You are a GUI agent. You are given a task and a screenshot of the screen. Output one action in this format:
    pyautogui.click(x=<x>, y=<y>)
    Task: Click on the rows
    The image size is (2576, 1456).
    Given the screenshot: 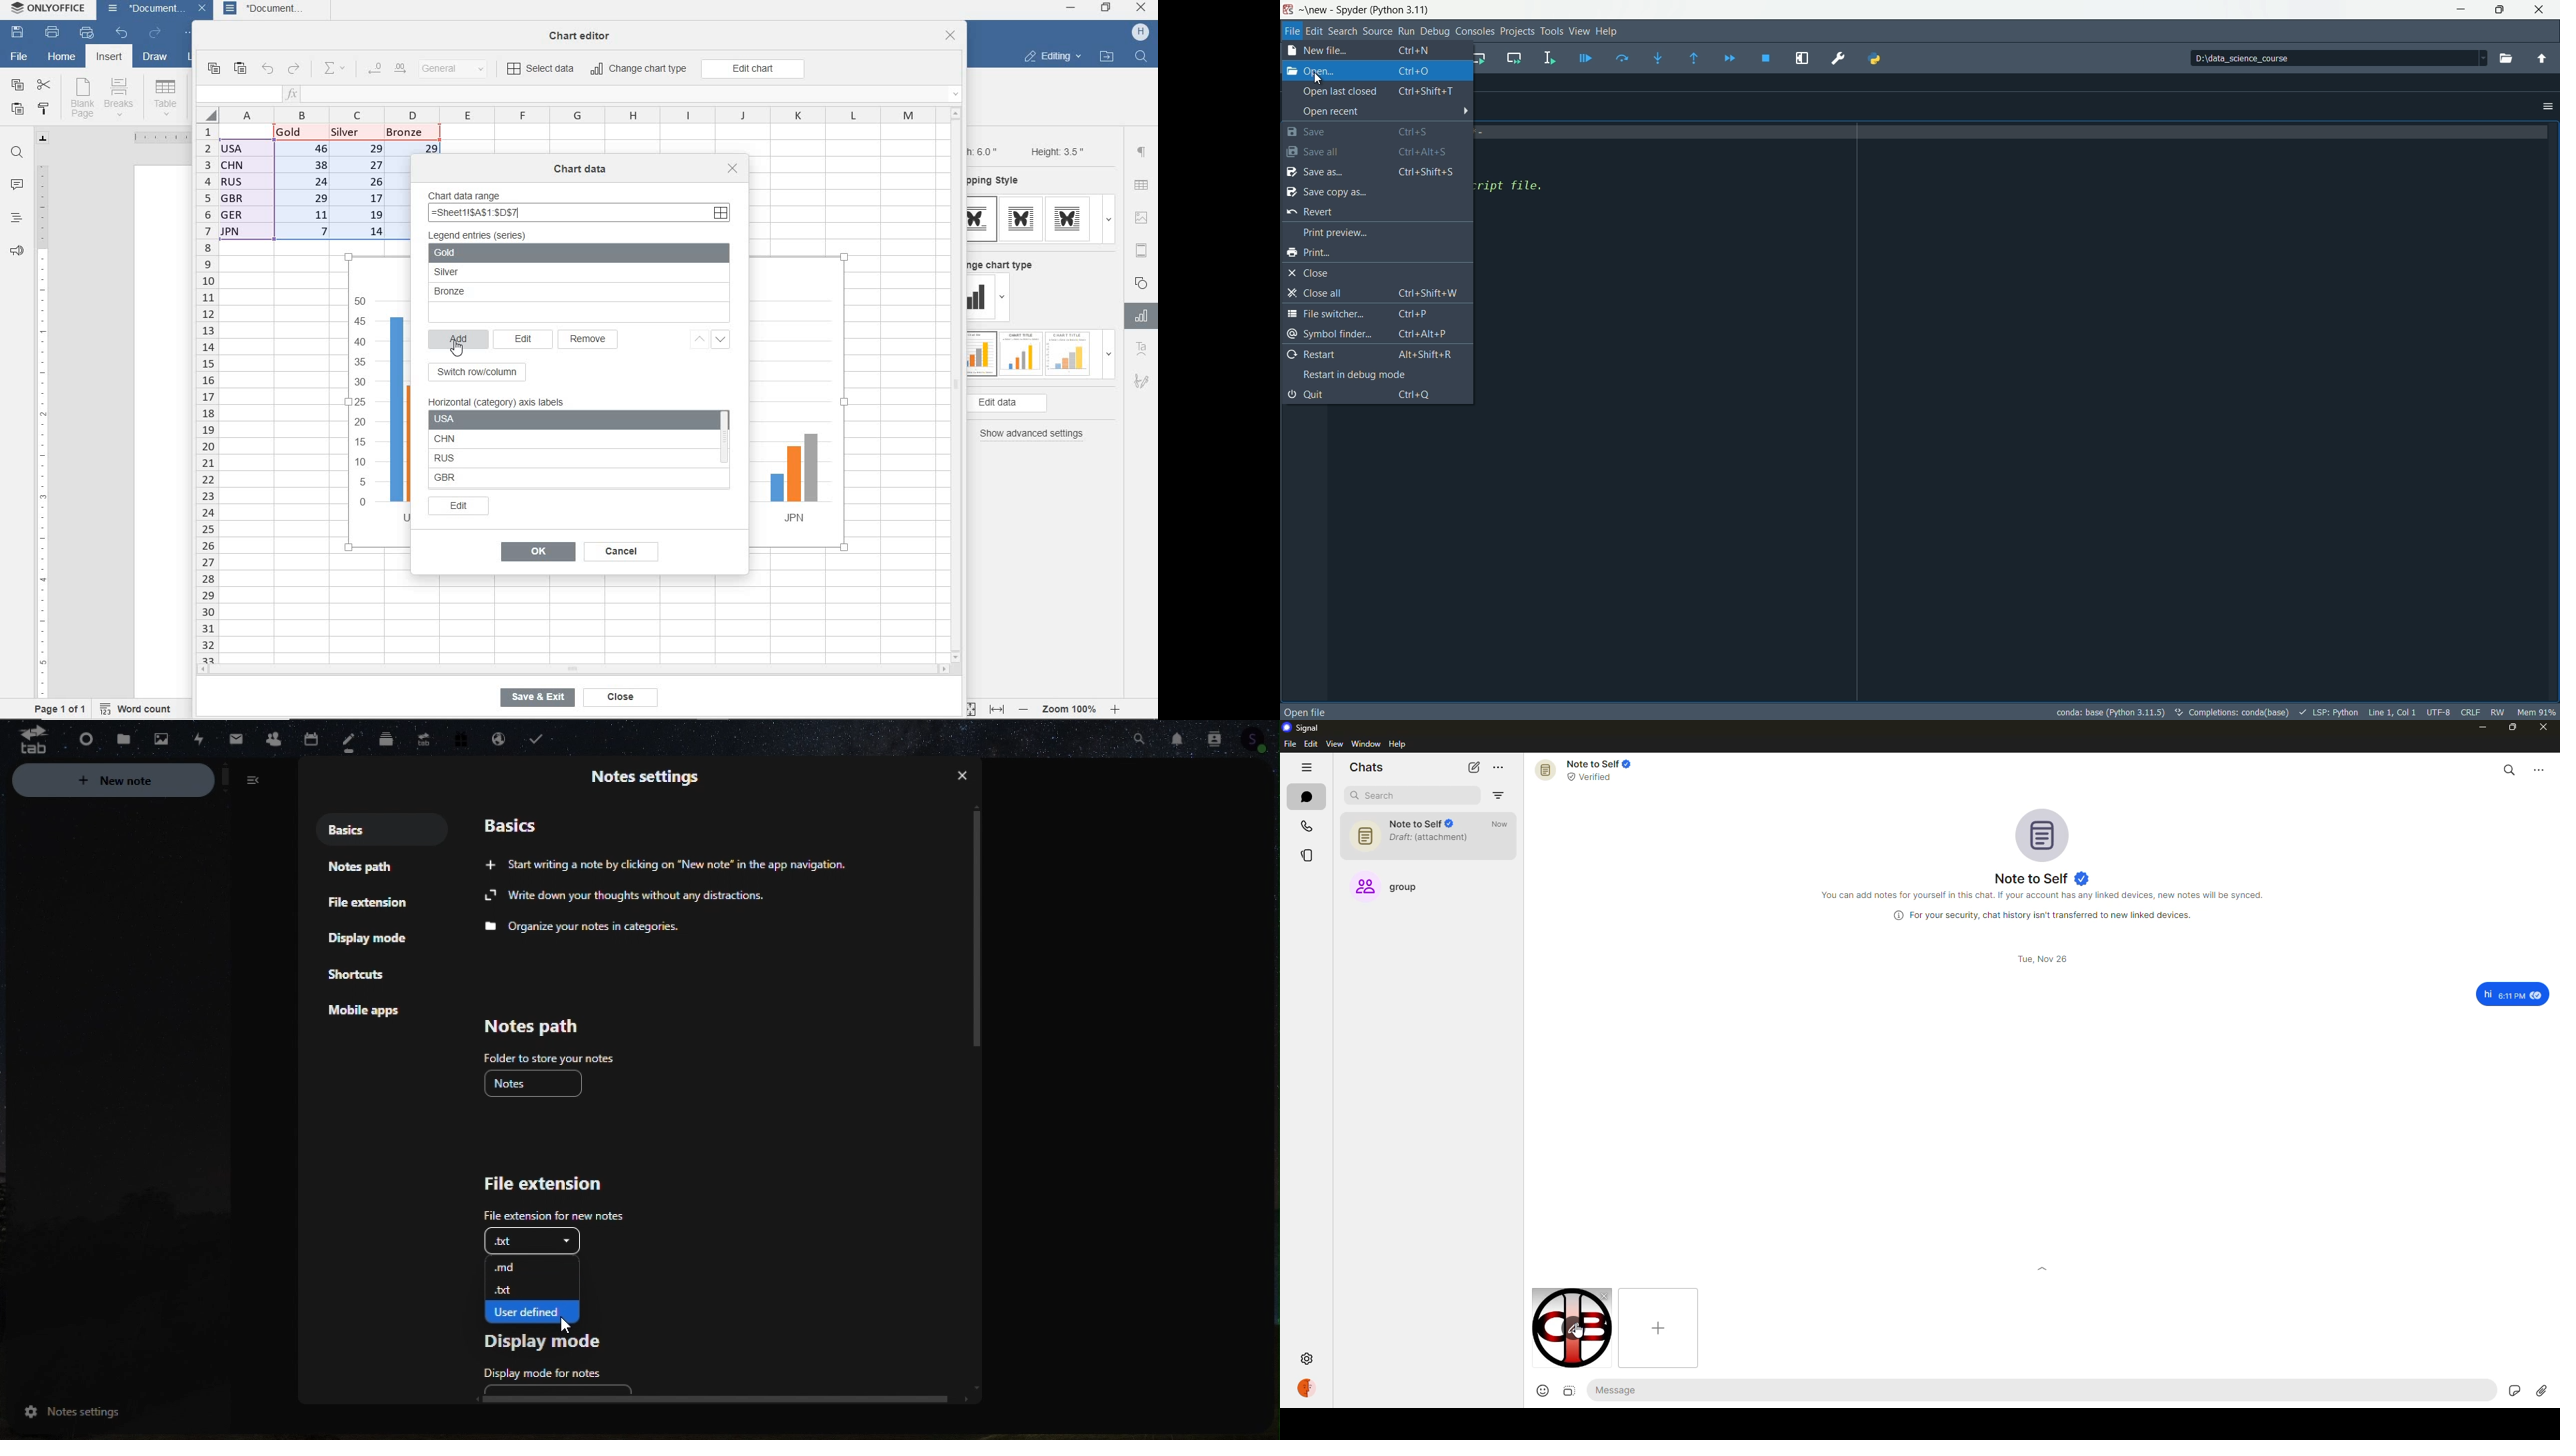 What is the action you would take?
    pyautogui.click(x=206, y=392)
    